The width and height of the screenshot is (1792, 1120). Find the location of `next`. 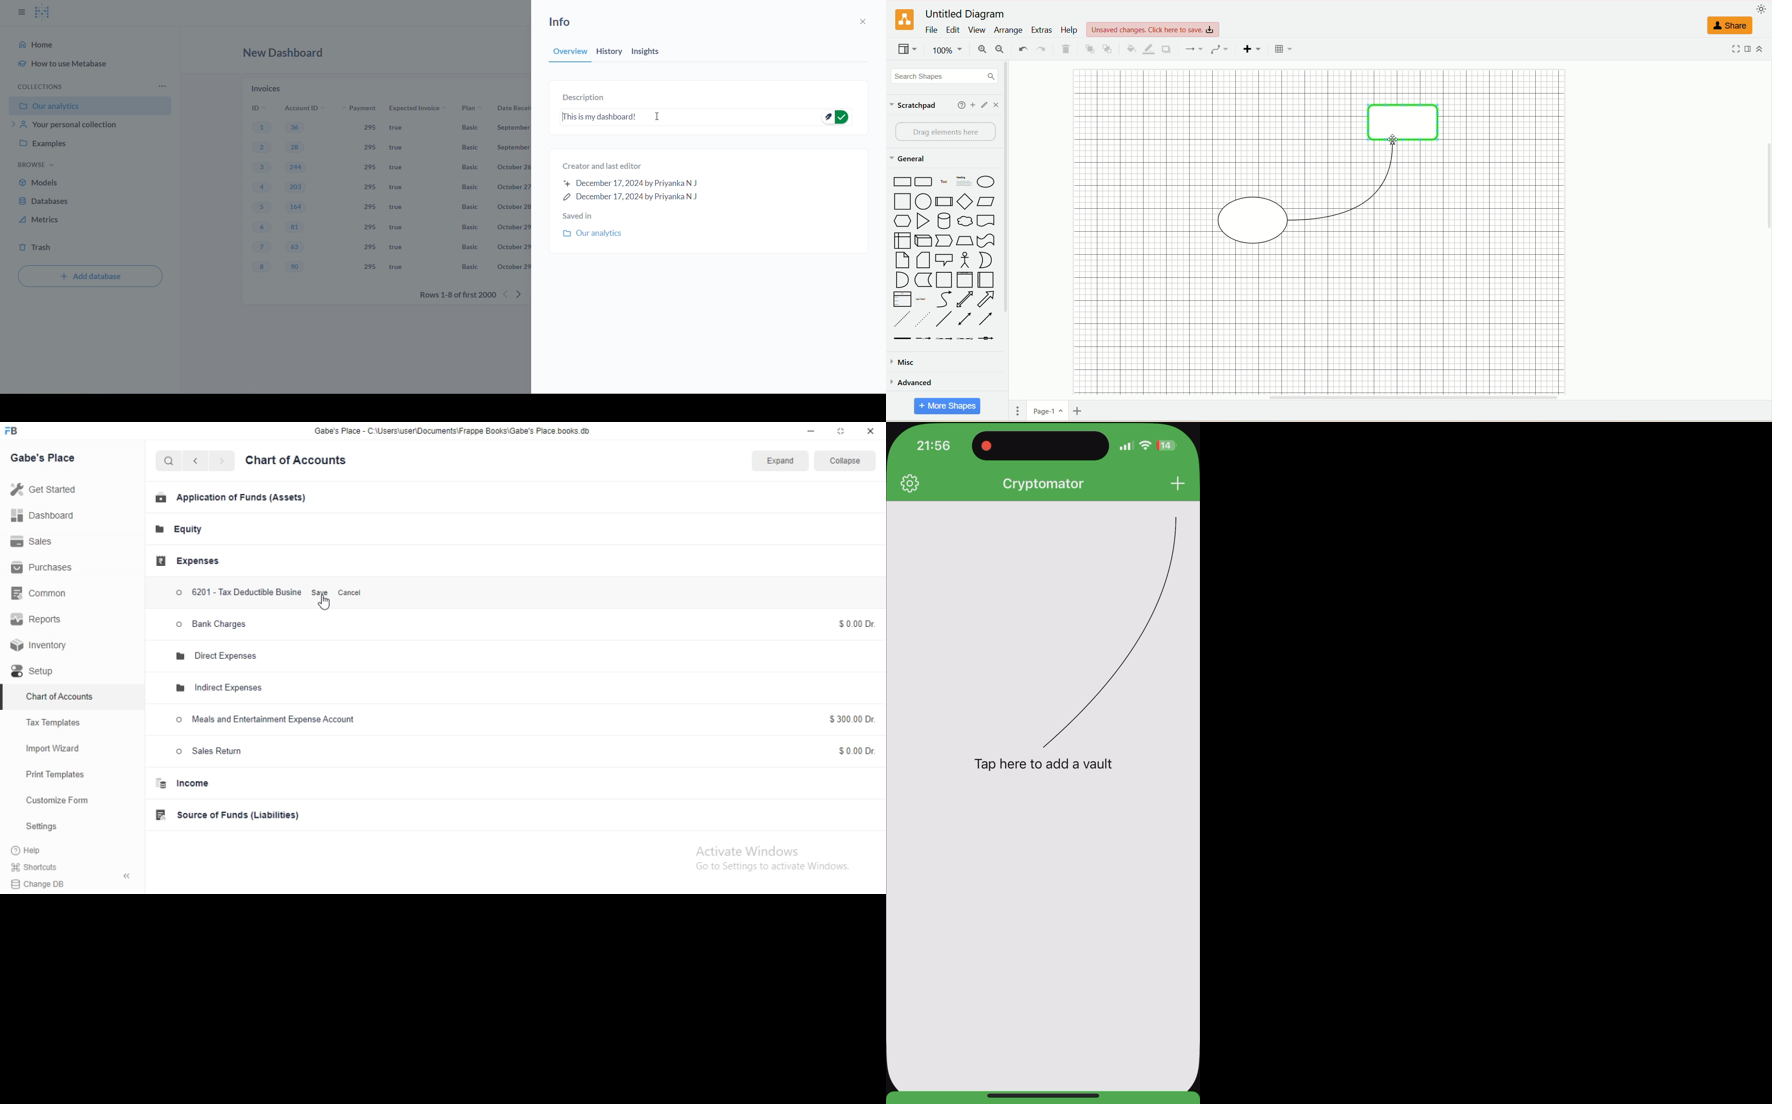

next is located at coordinates (226, 462).